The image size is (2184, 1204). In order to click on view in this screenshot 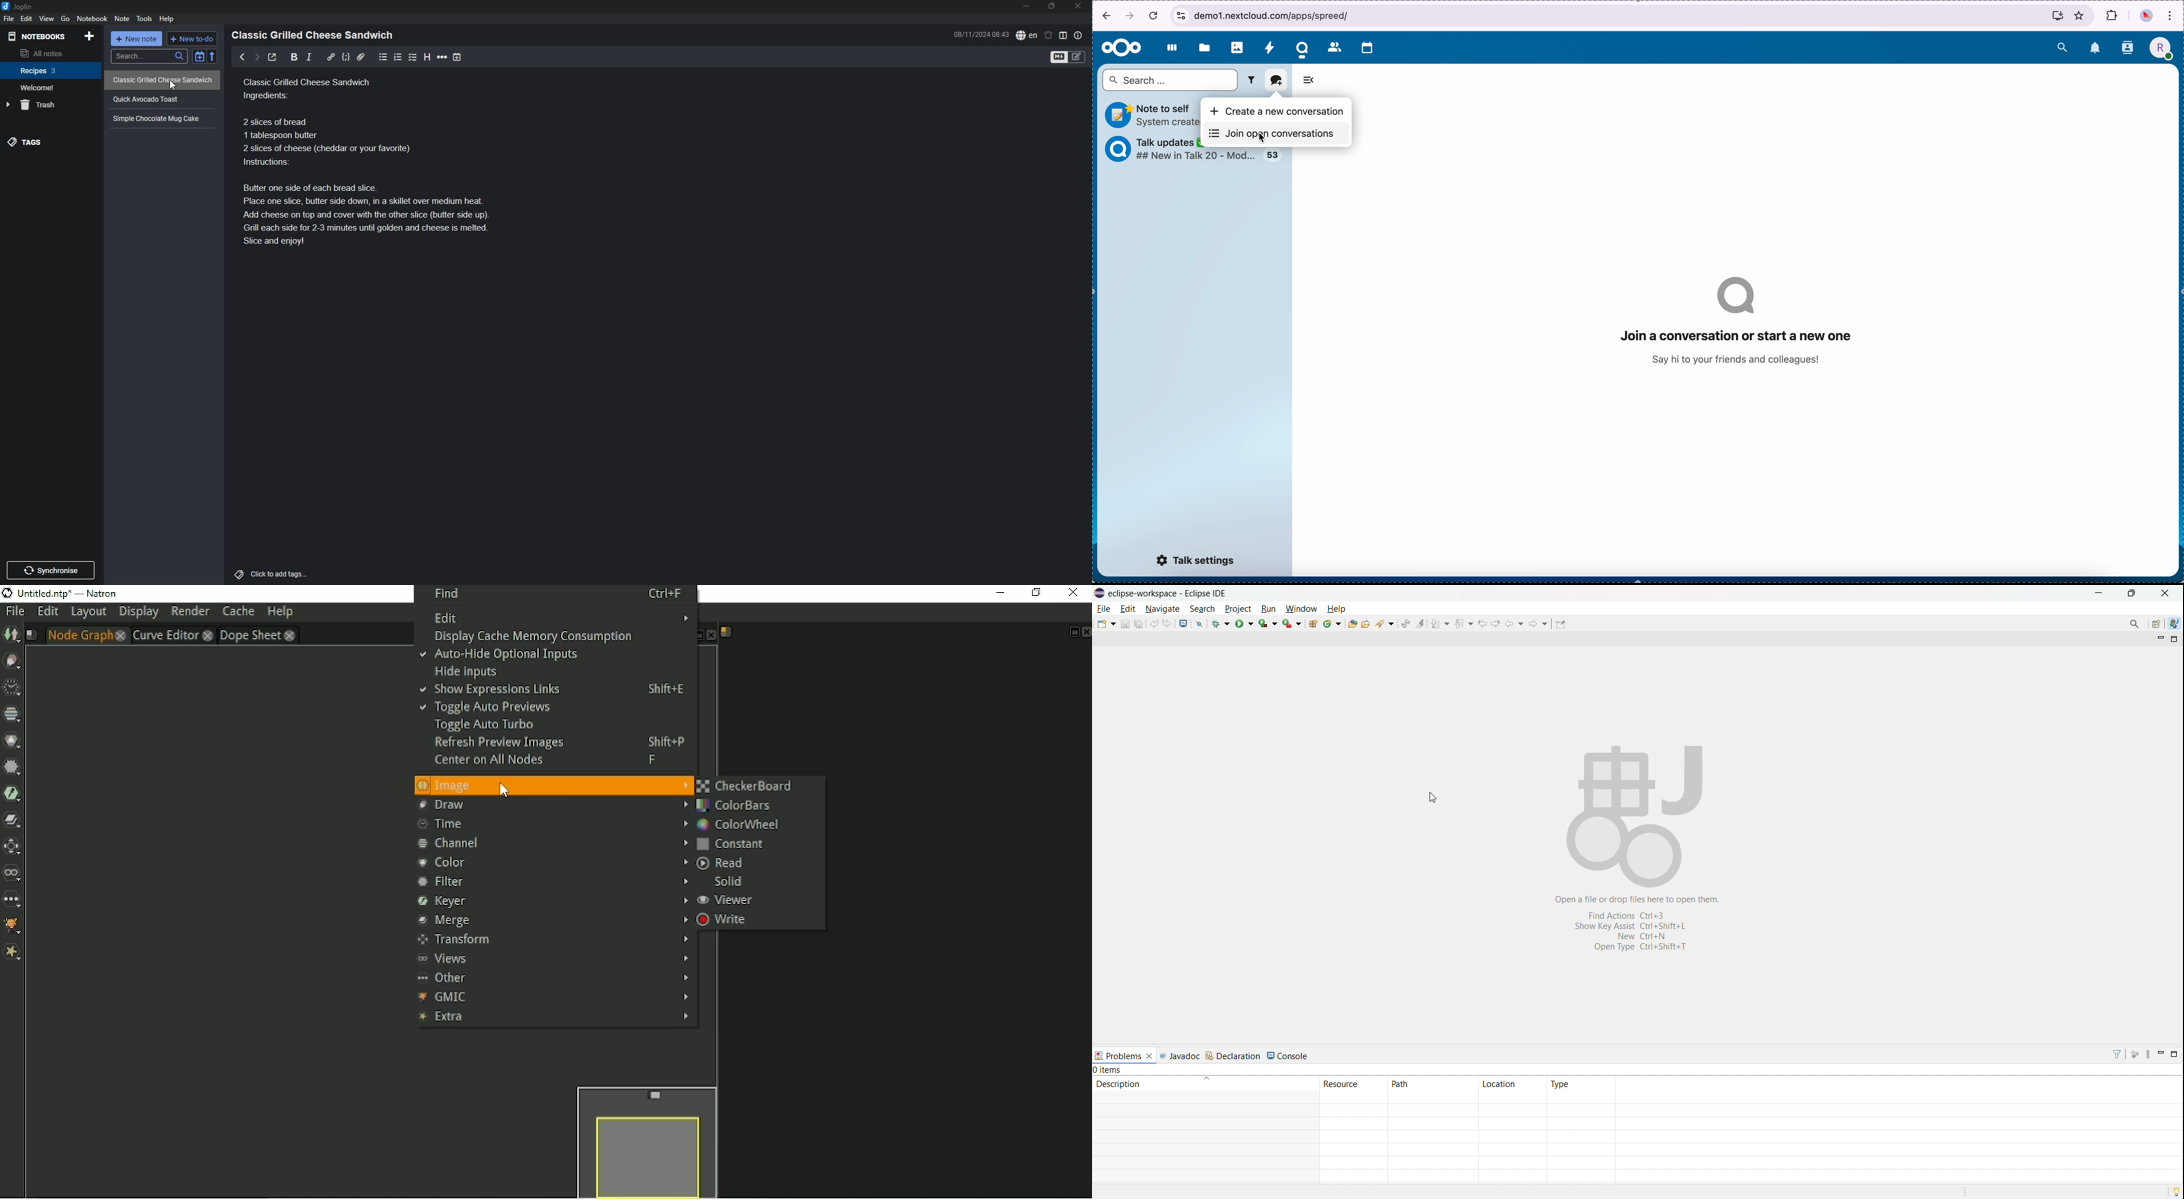, I will do `click(46, 19)`.